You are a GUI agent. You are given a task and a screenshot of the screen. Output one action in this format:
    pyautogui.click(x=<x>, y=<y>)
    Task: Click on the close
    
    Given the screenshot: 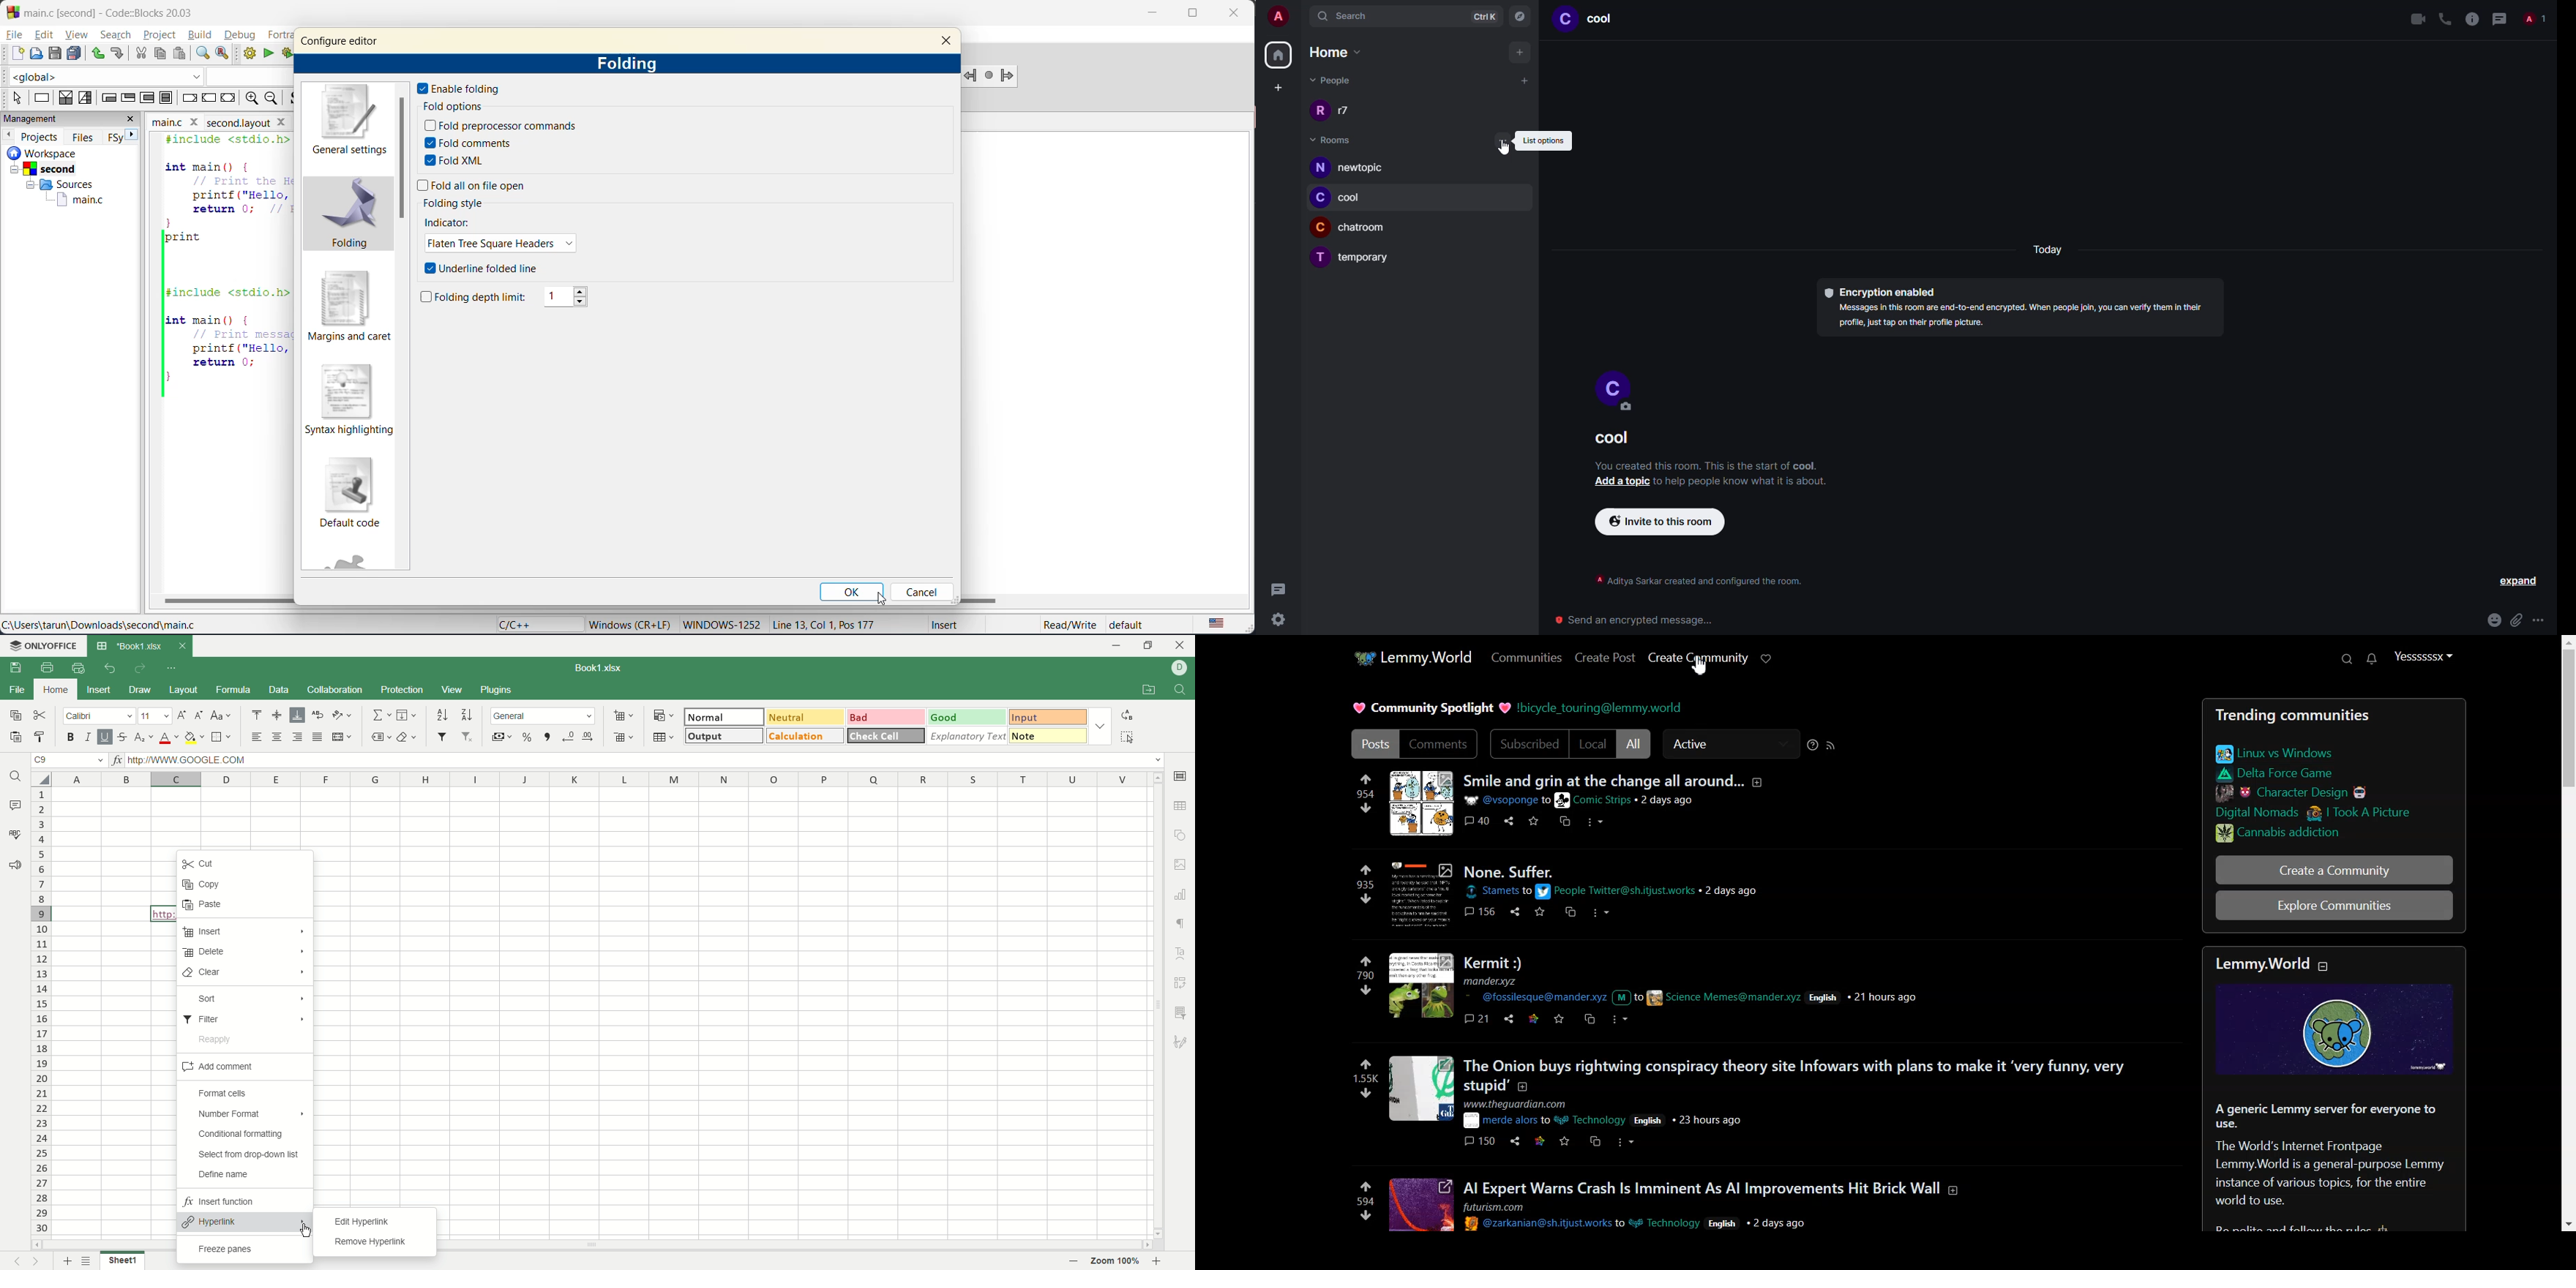 What is the action you would take?
    pyautogui.click(x=182, y=645)
    